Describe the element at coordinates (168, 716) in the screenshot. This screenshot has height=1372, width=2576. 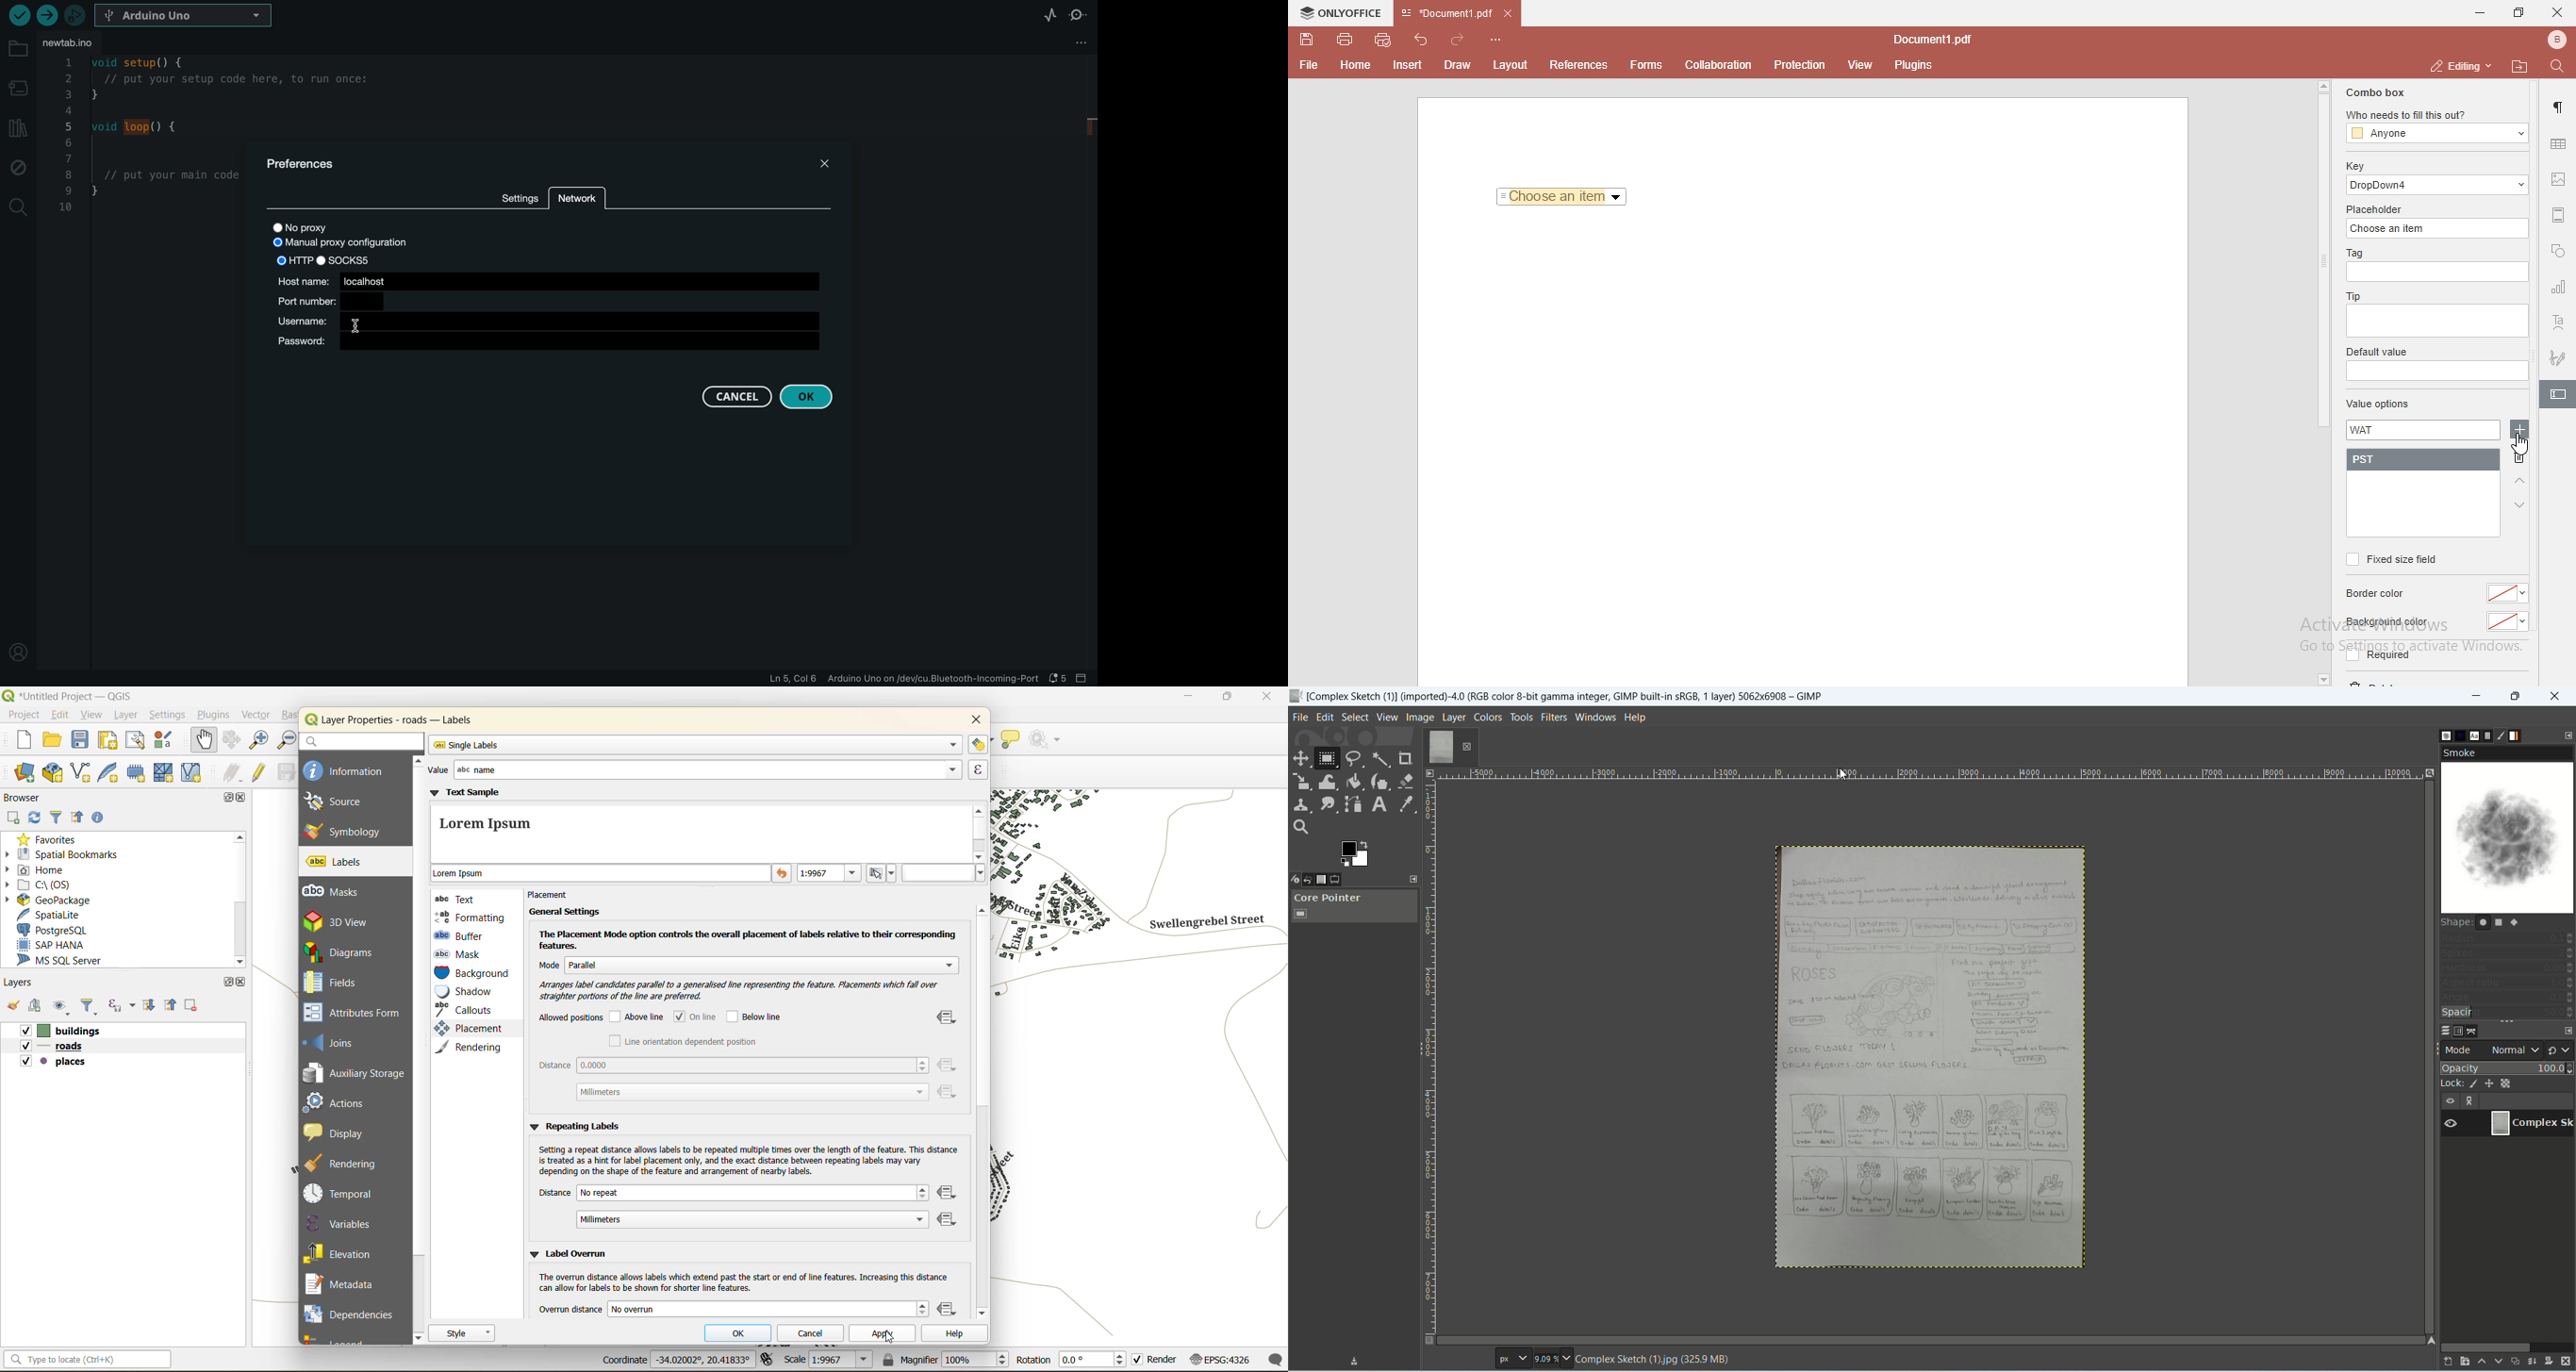
I see `settings` at that location.